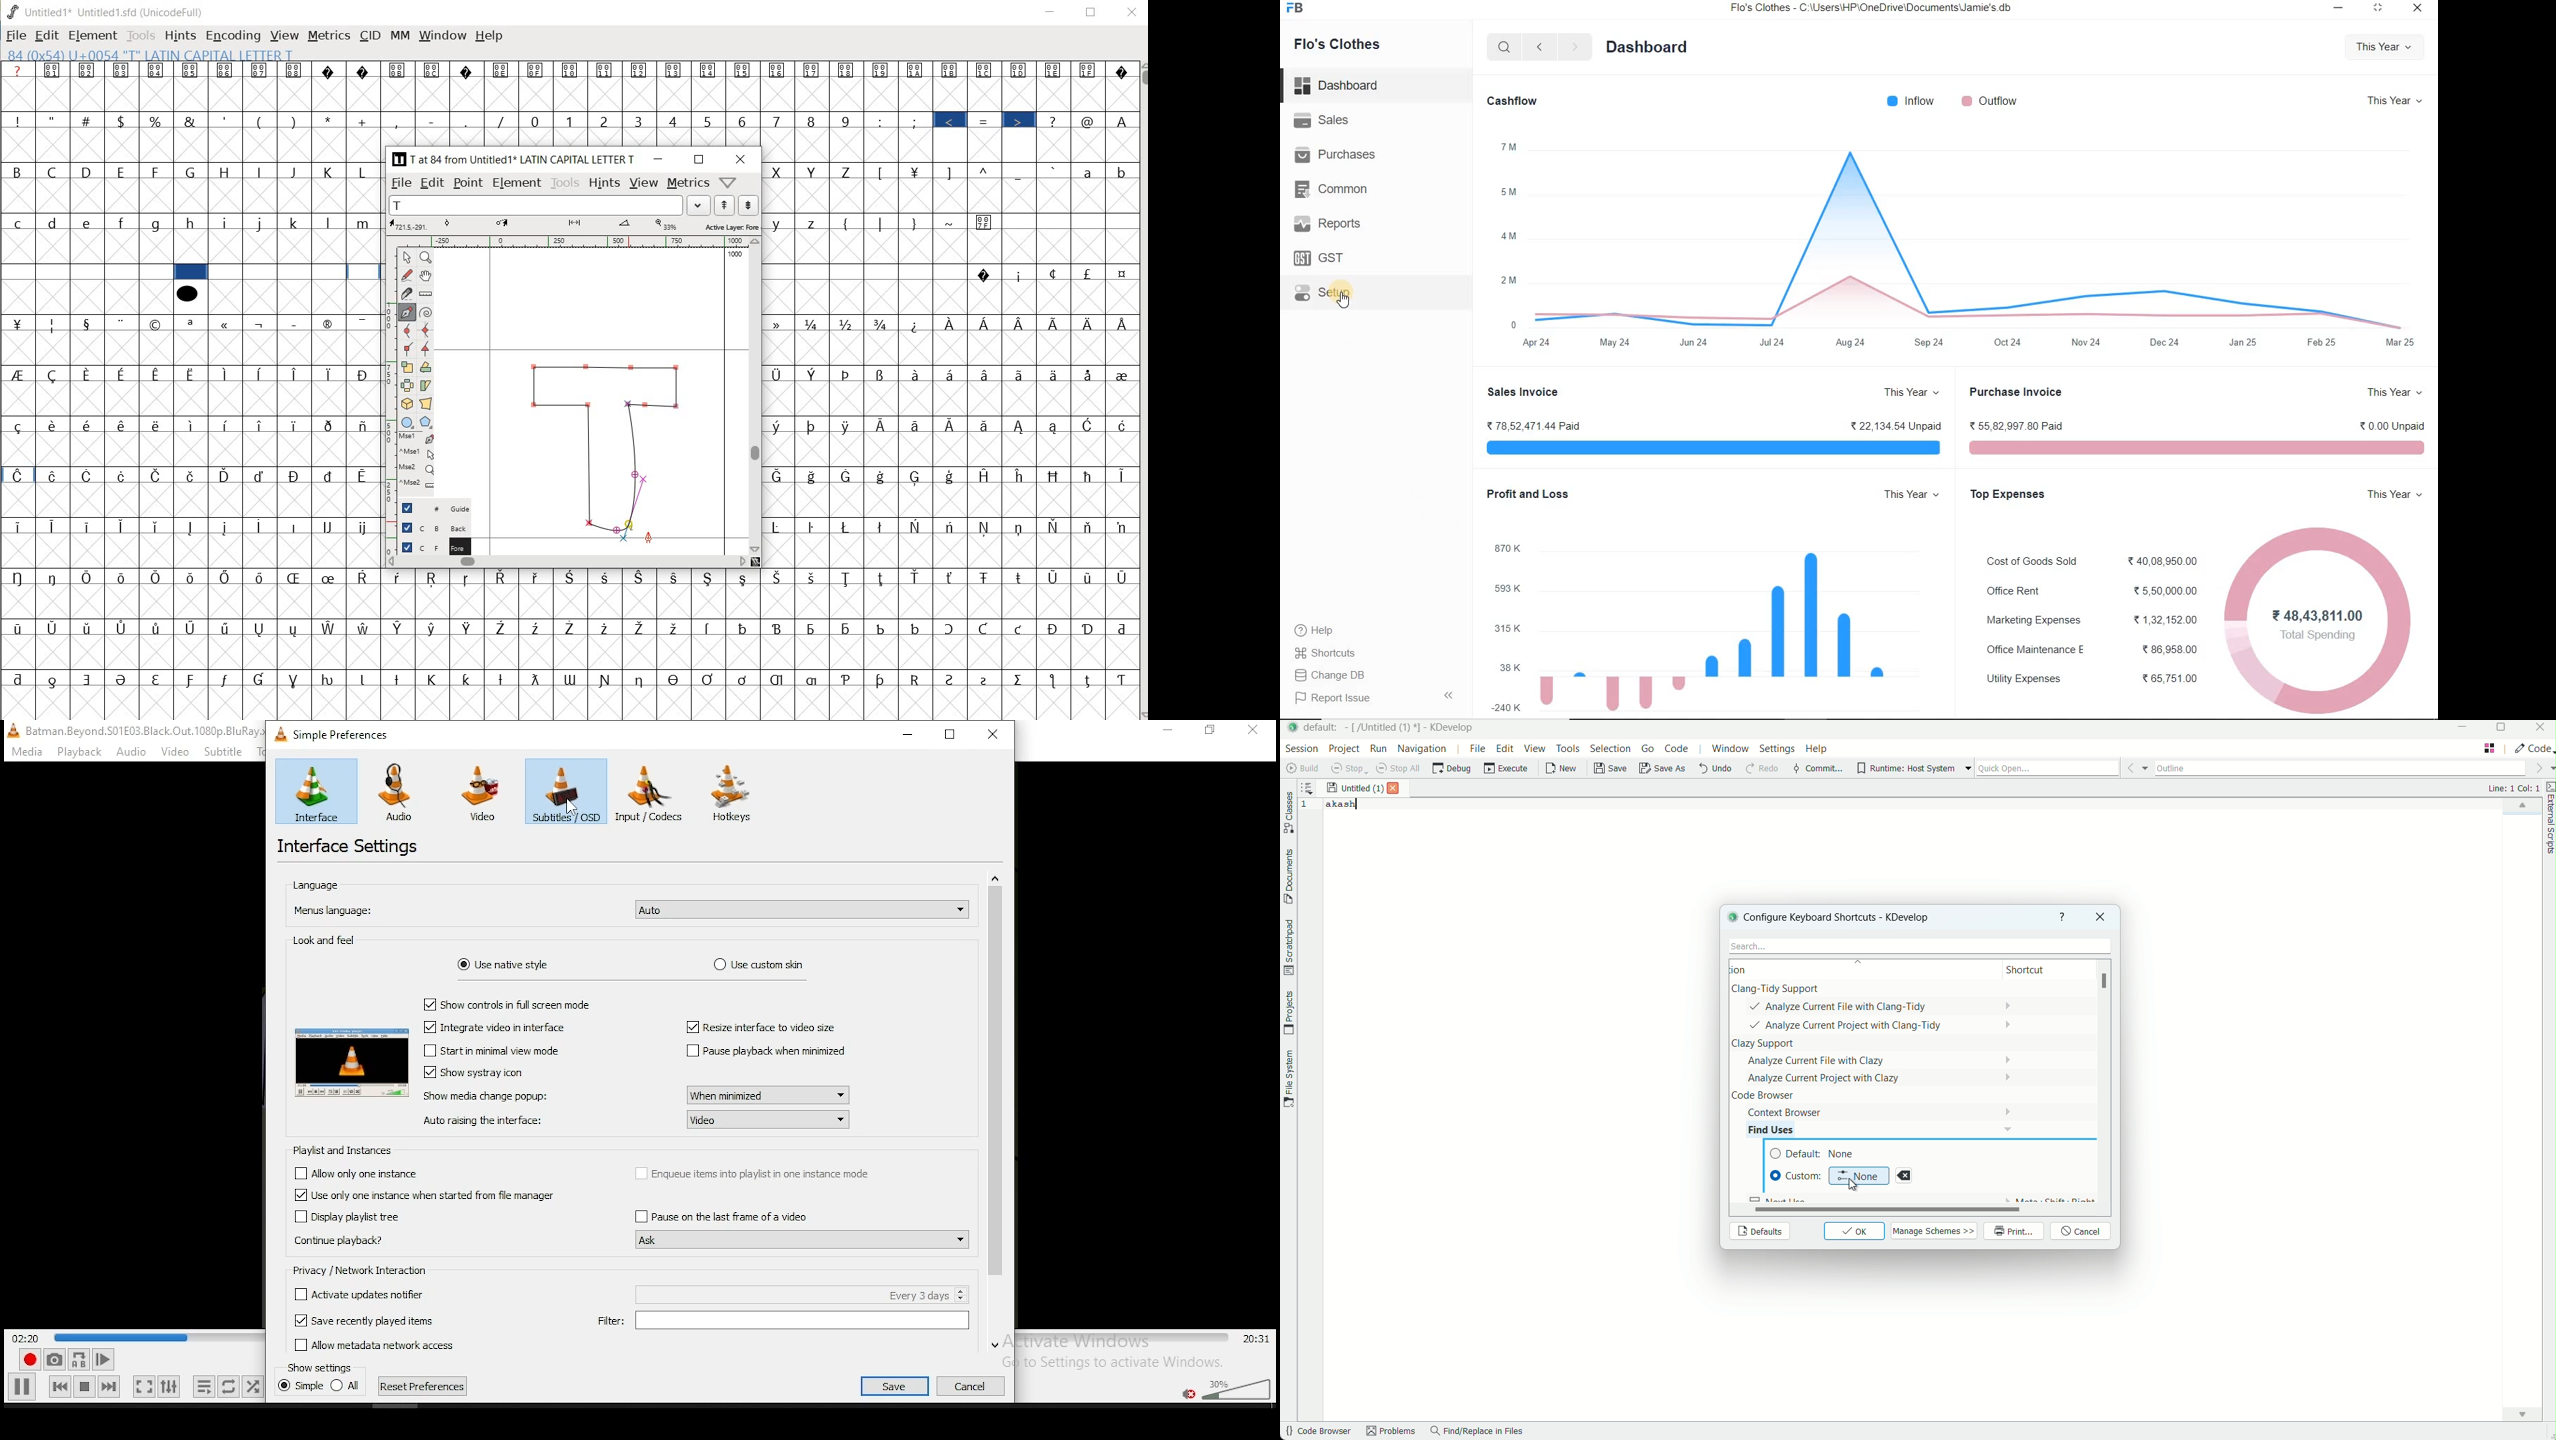 This screenshot has height=1456, width=2576. Describe the element at coordinates (630, 1295) in the screenshot. I see `checkbox: activate updates notifier every 3 days` at that location.